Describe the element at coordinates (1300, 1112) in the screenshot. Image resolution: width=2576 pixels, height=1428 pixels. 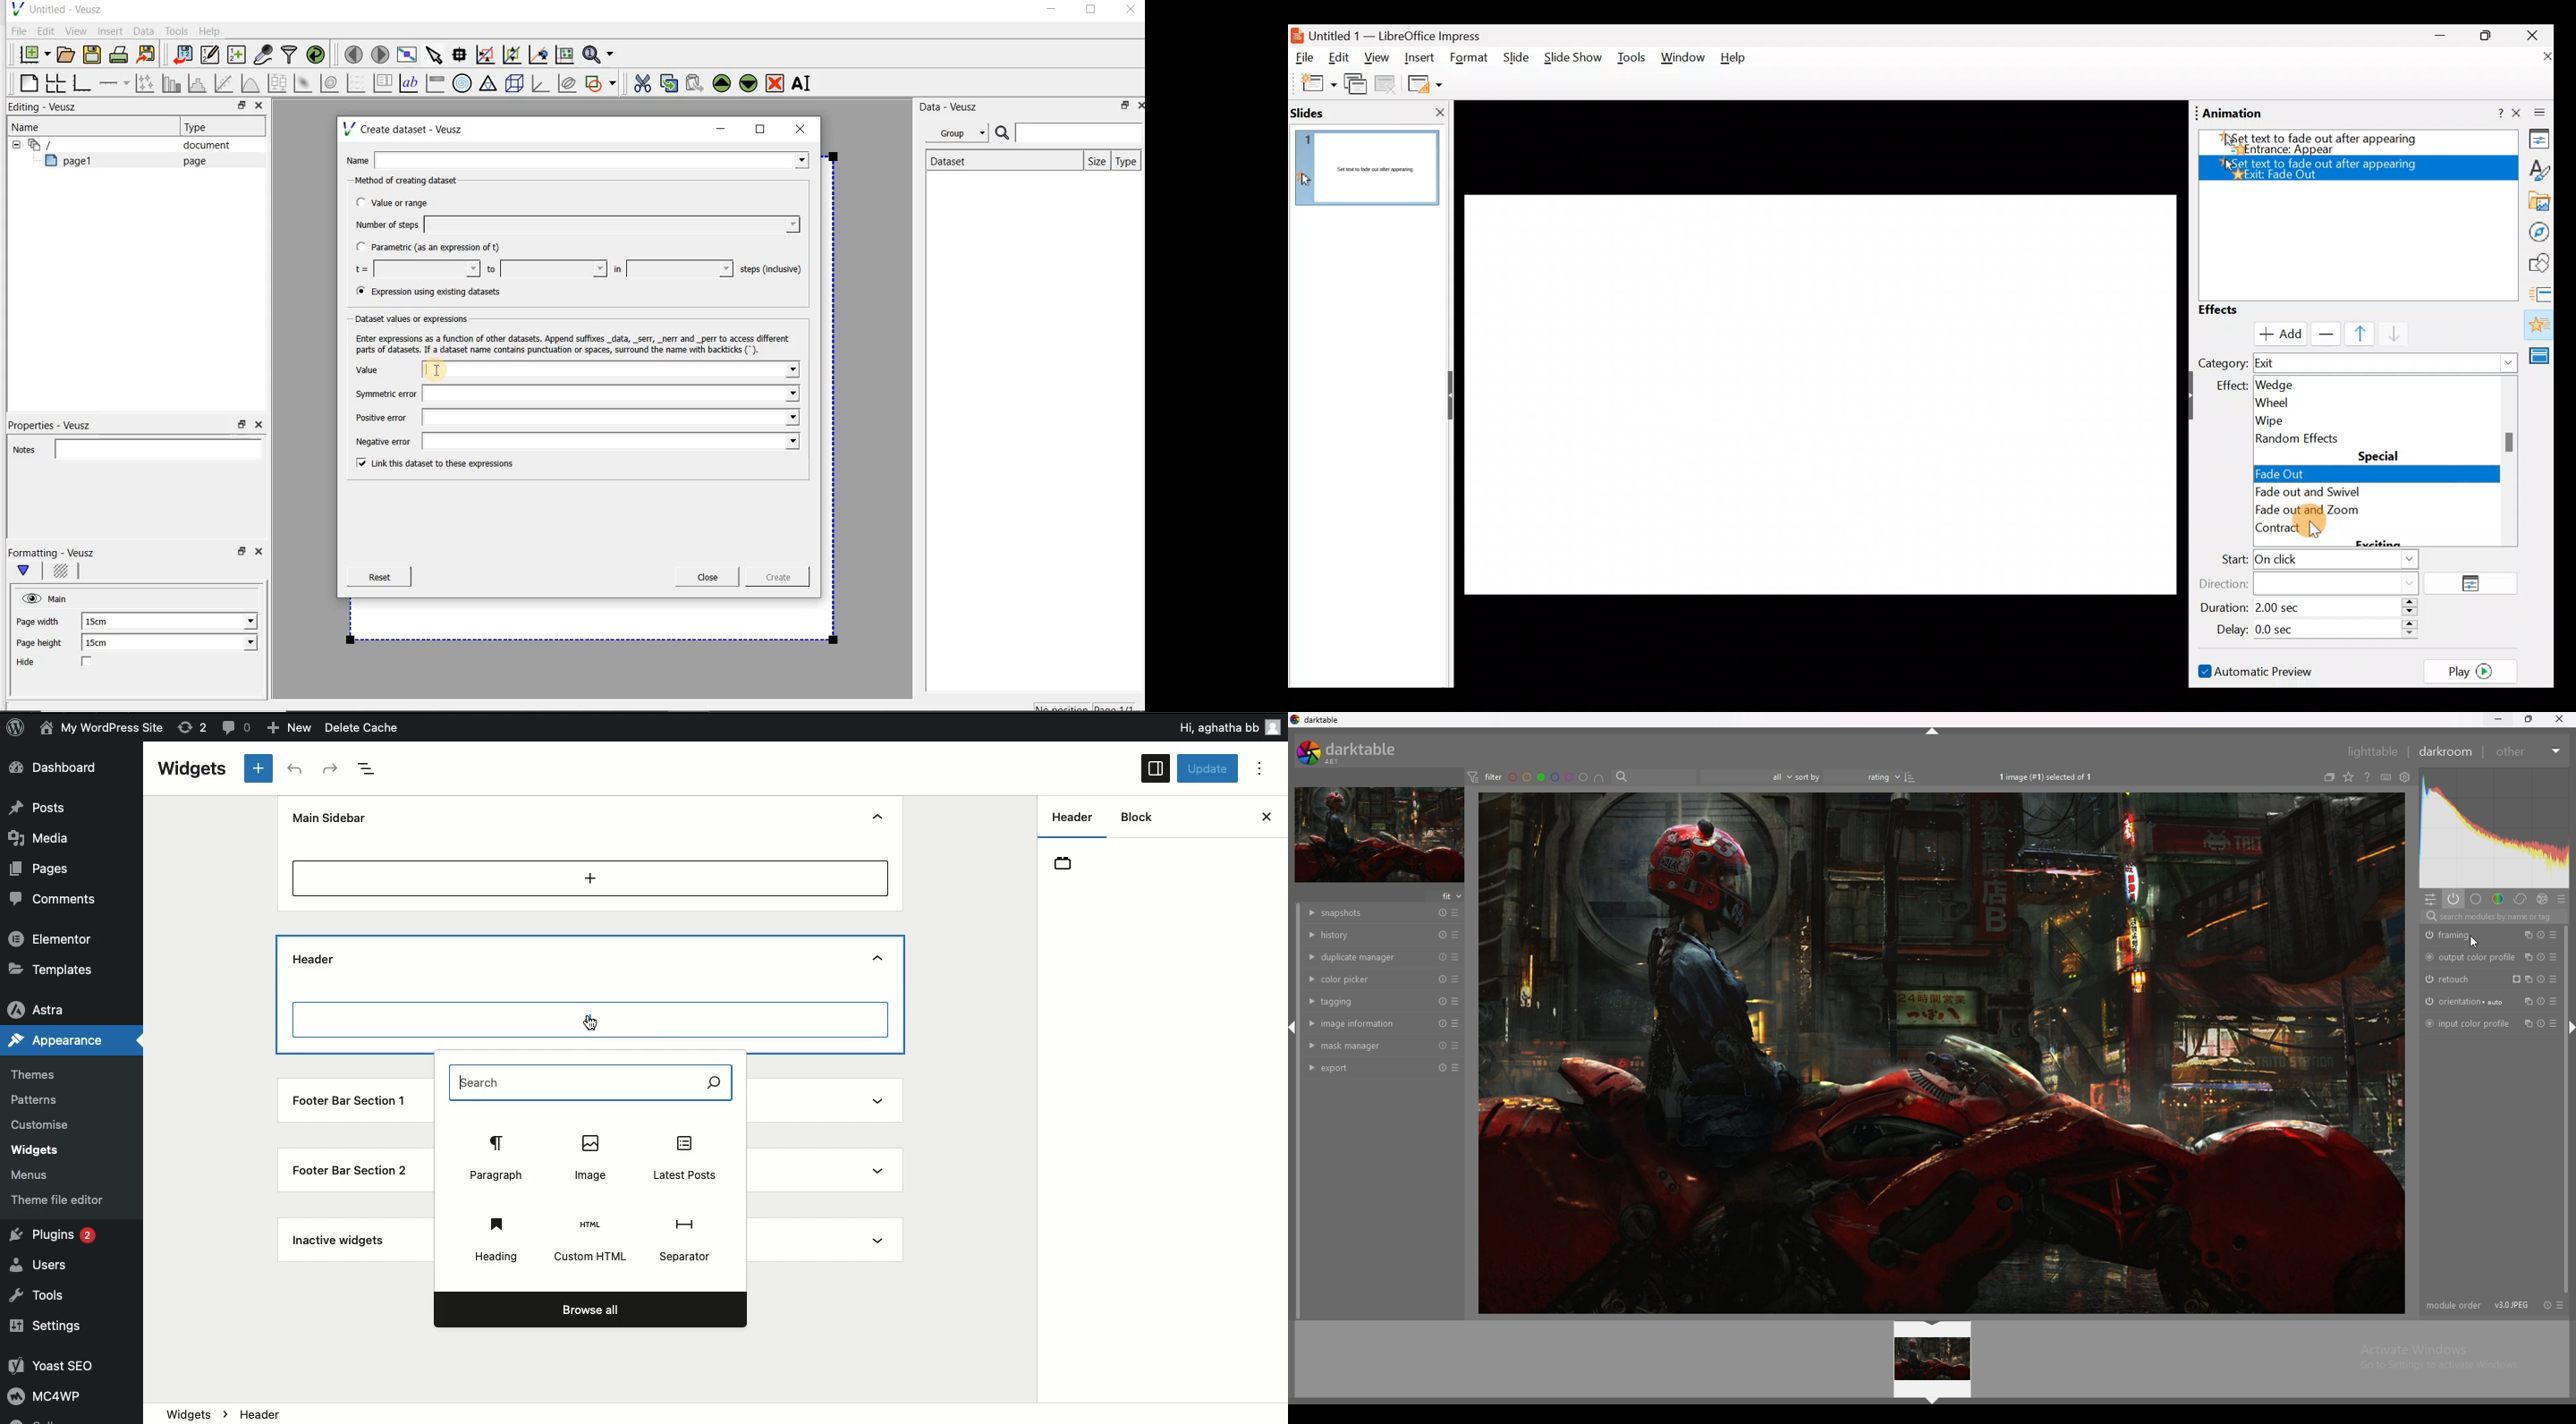
I see `scroll bar` at that location.